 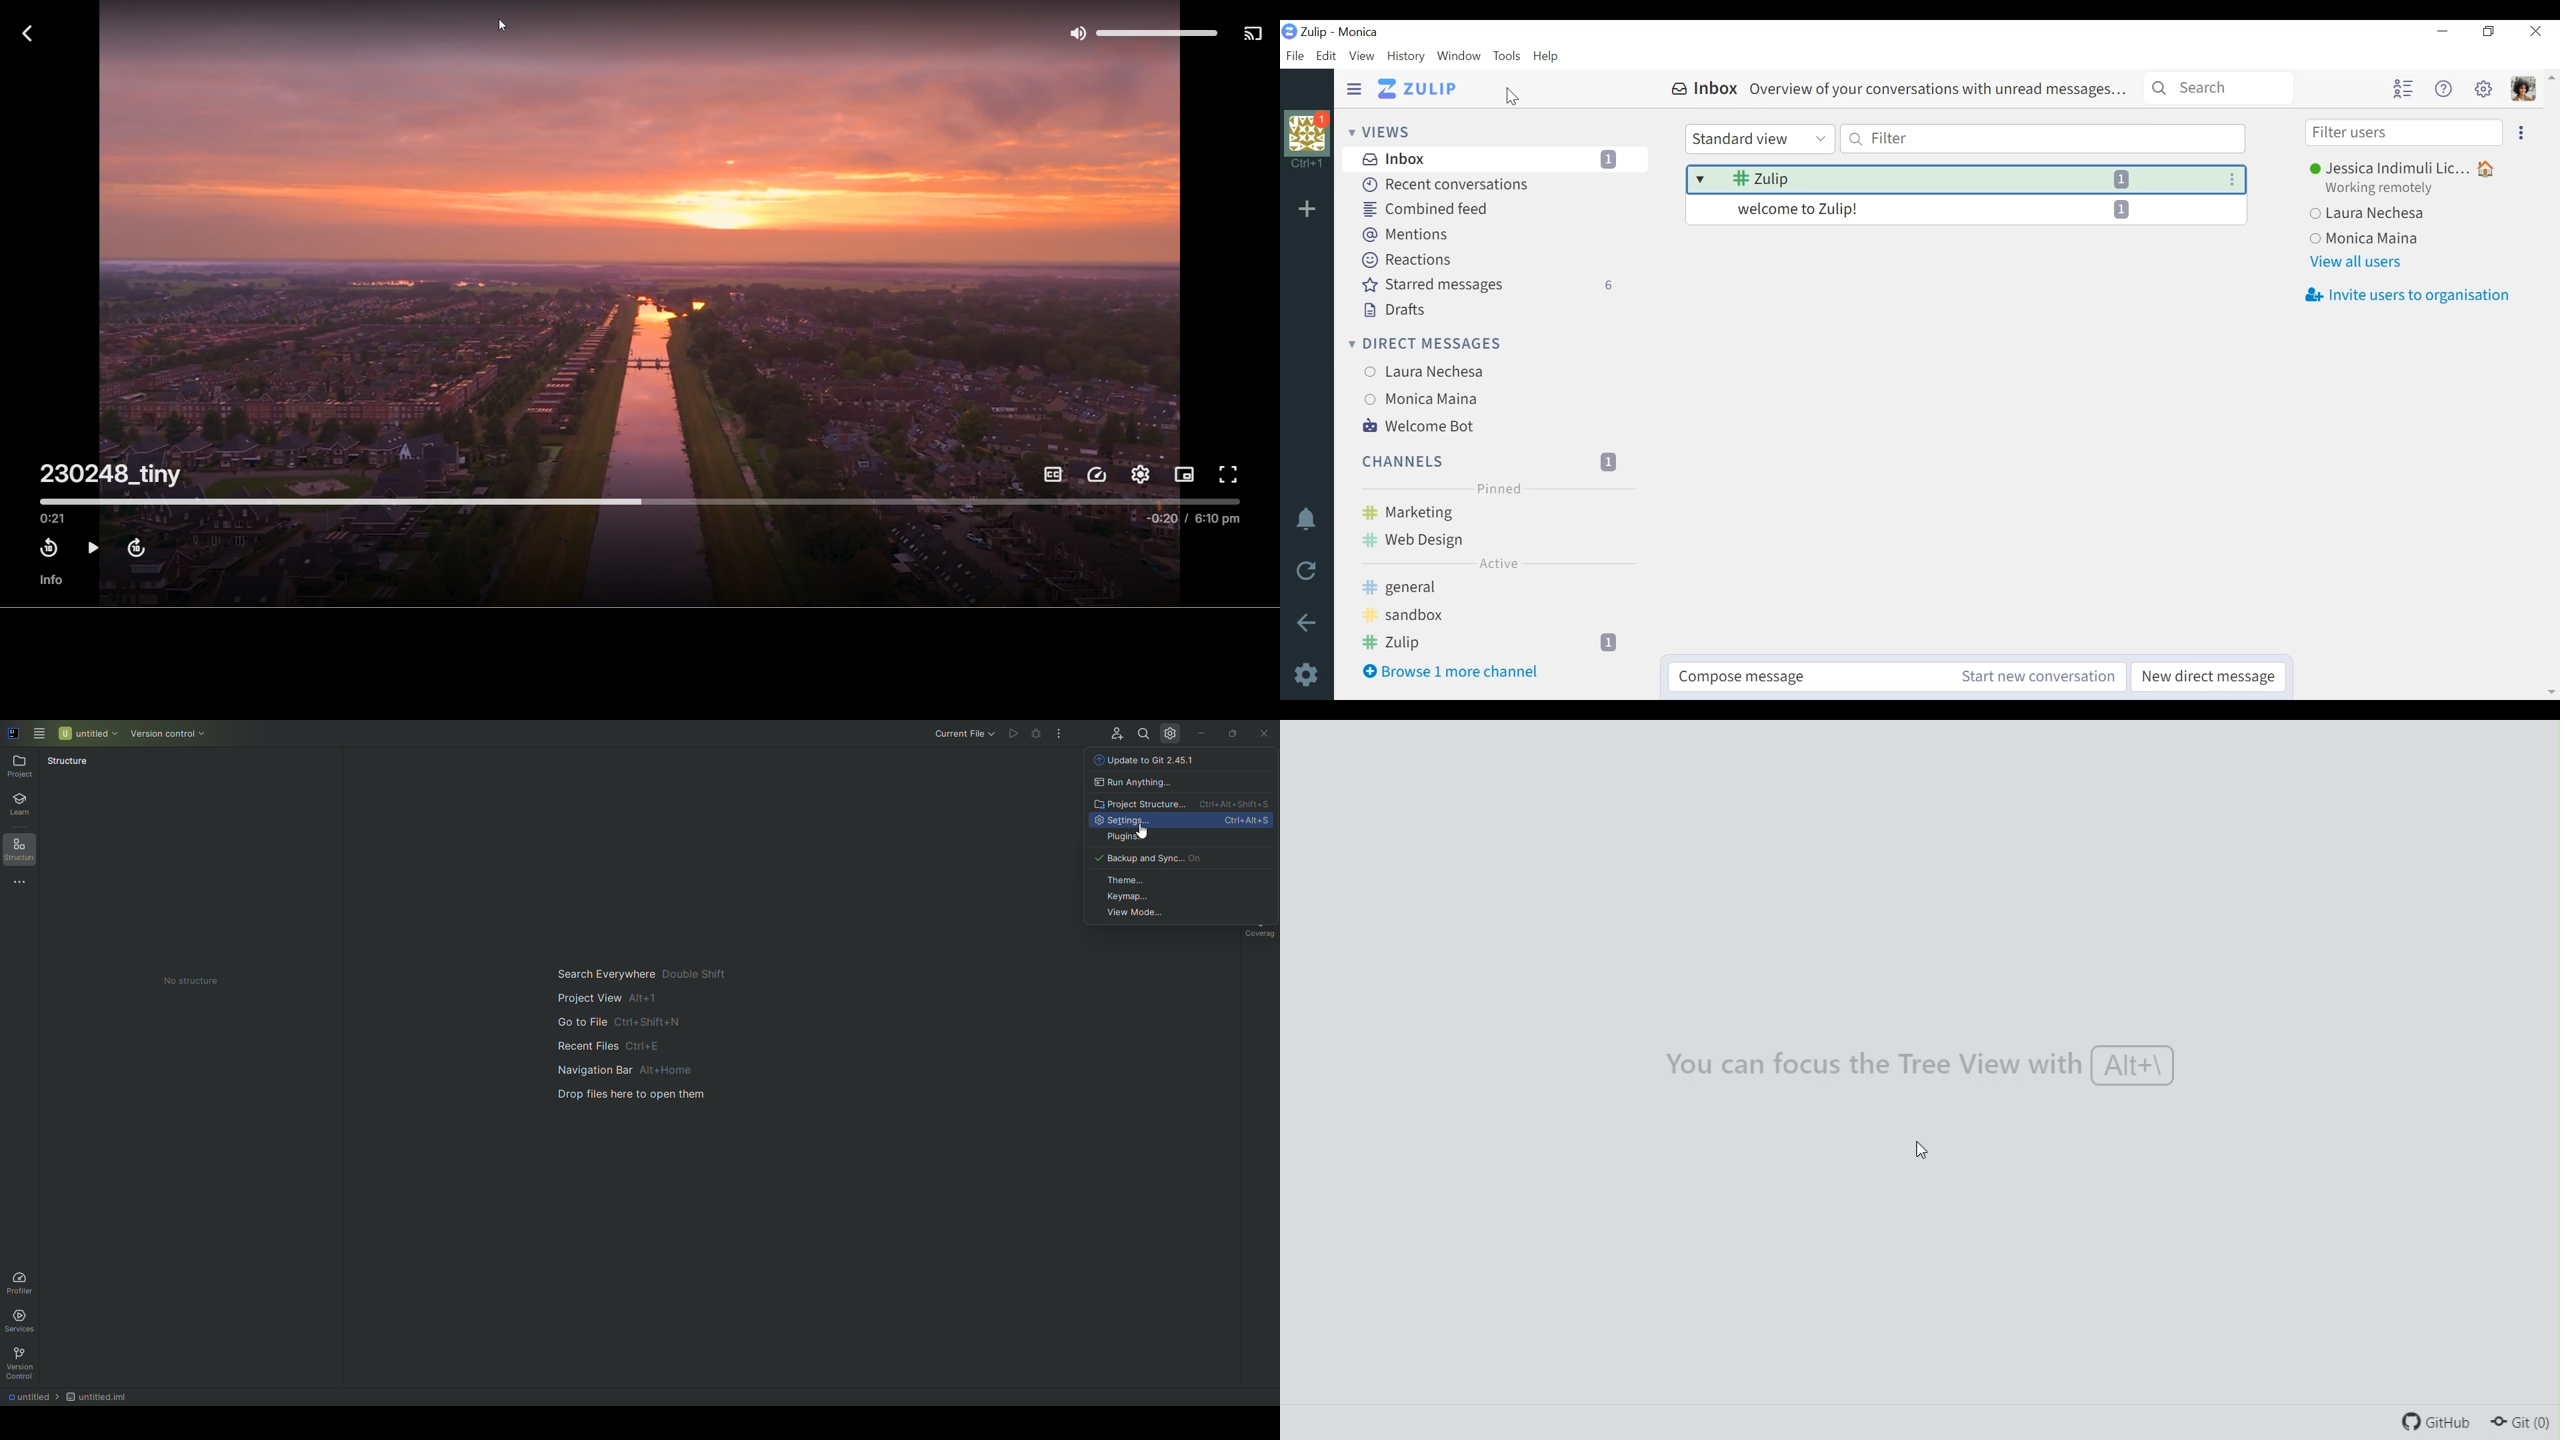 What do you see at coordinates (497, 29) in the screenshot?
I see `cursor` at bounding box center [497, 29].